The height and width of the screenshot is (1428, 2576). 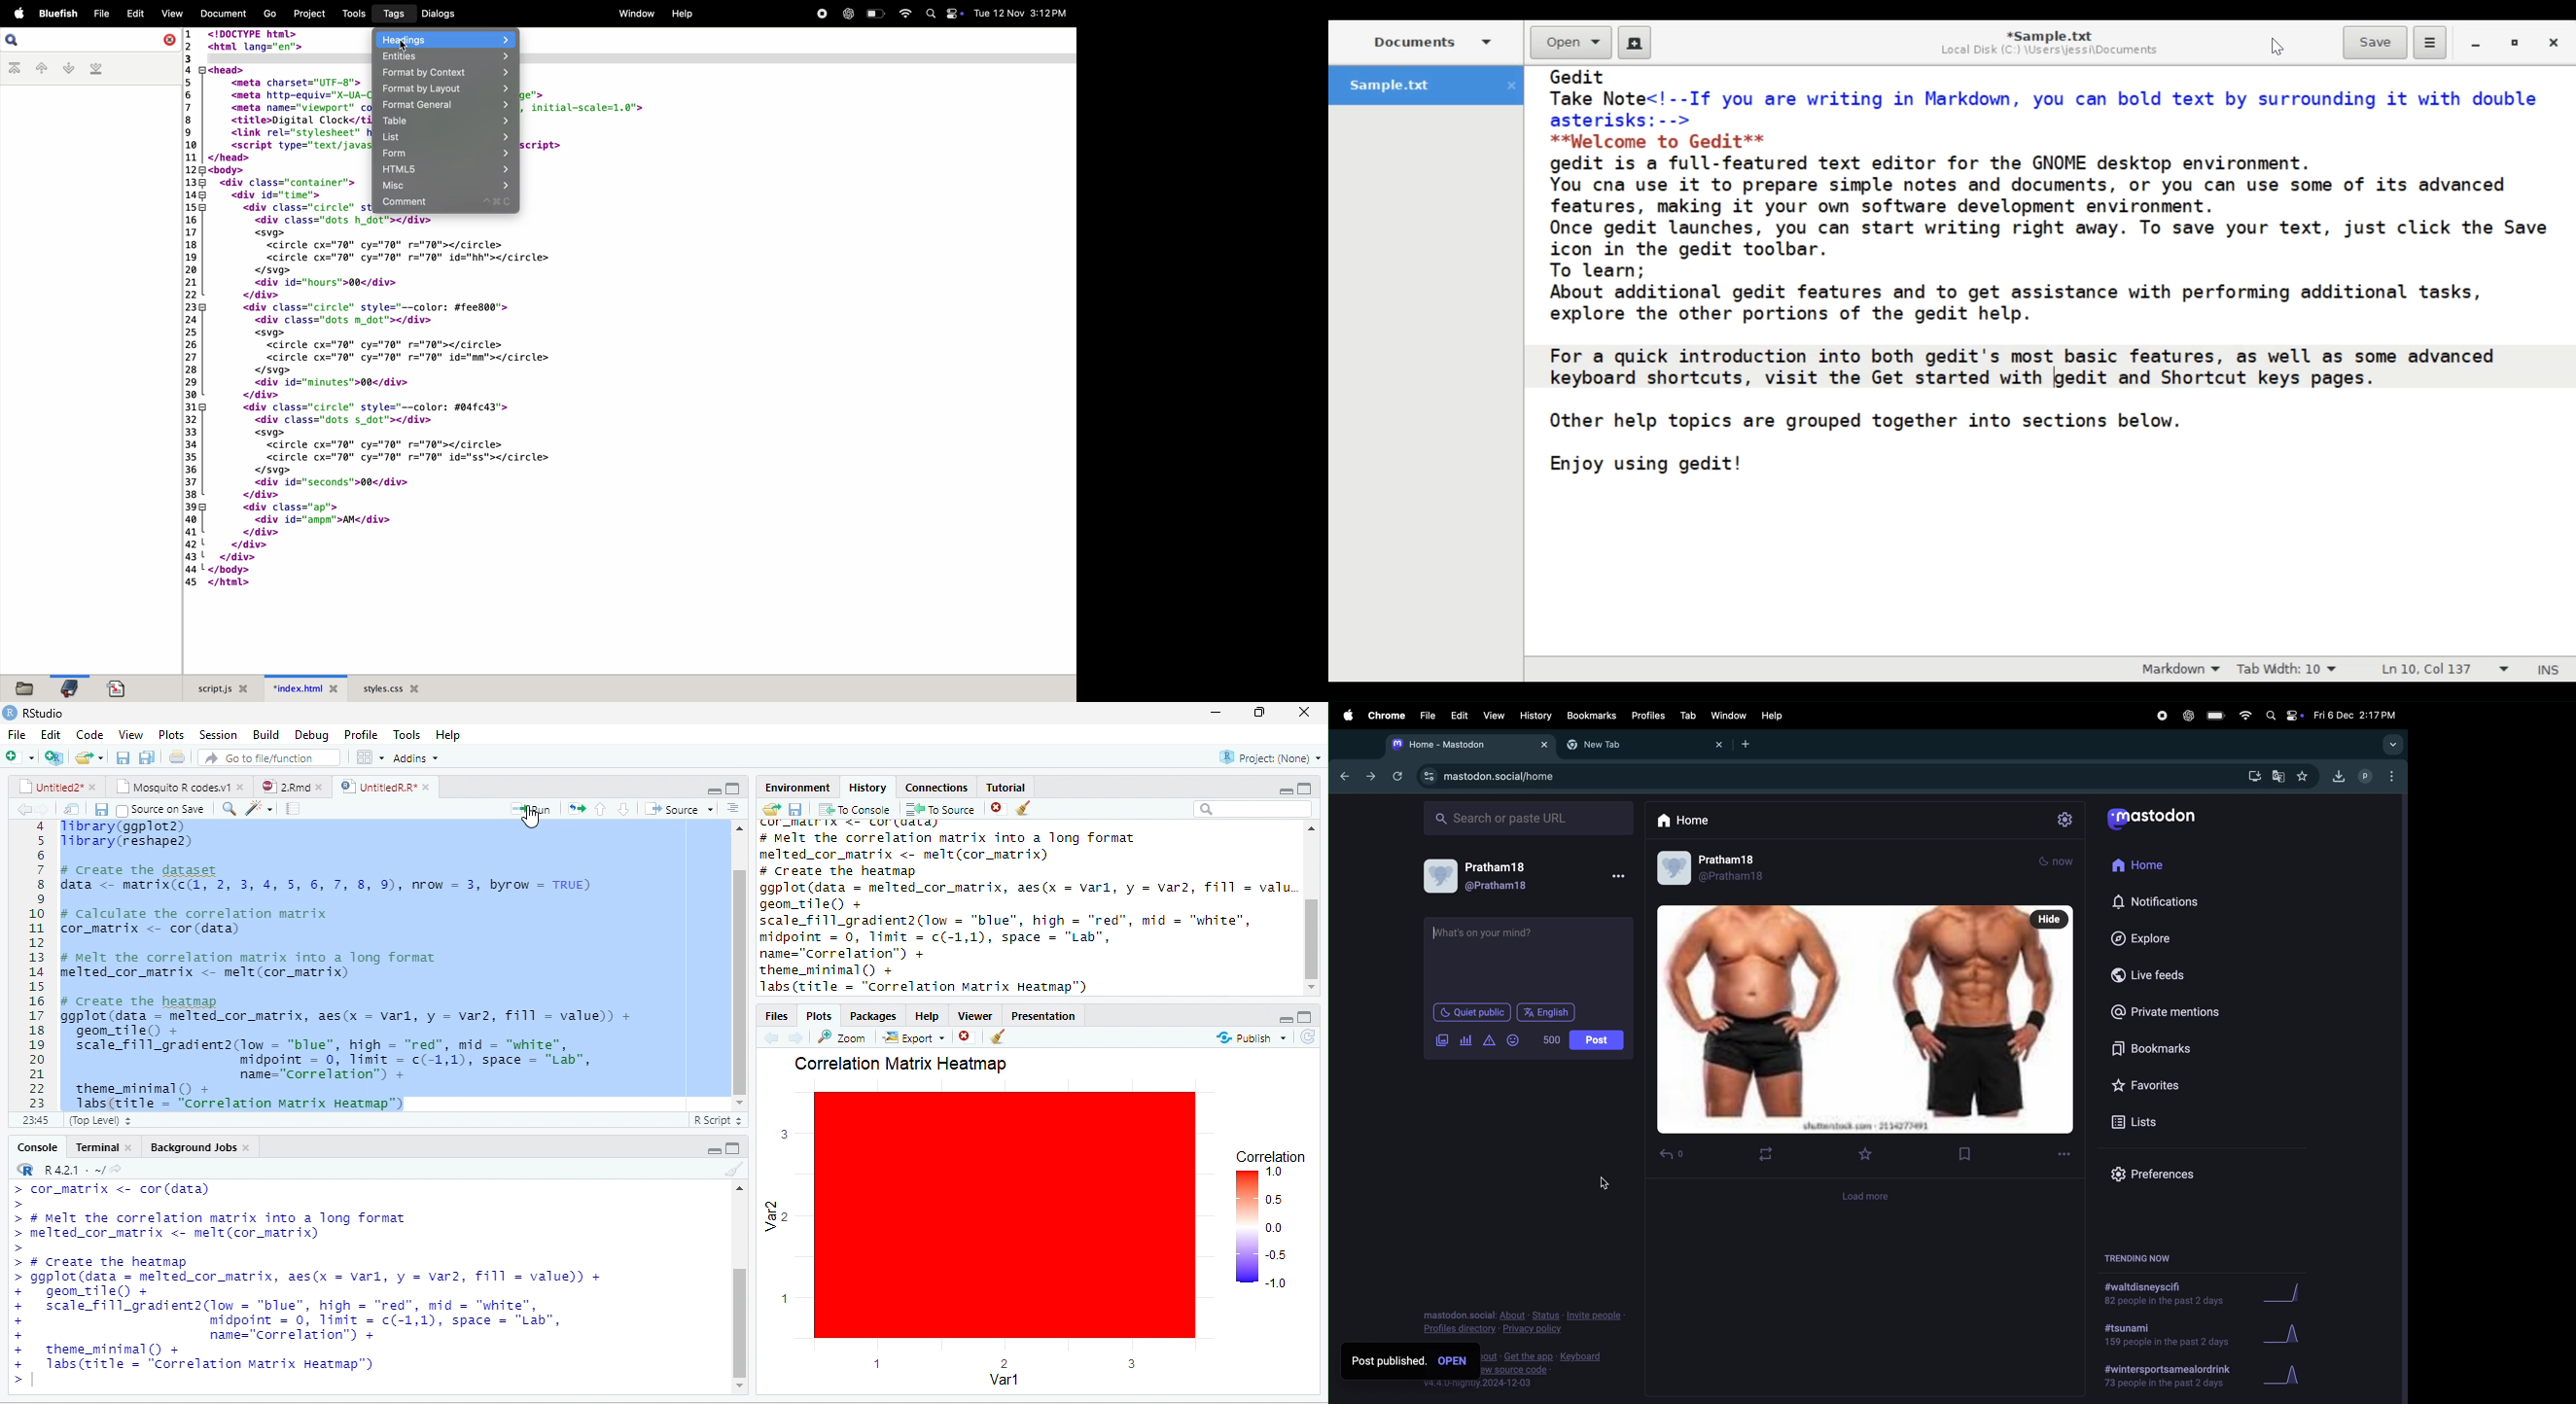 What do you see at coordinates (628, 444) in the screenshot?
I see `code using html, css, javascript to build a digital clock. The code contains <head> that has a <title> <link> and <script type>. <Body> contains different <id> and <class>` at bounding box center [628, 444].